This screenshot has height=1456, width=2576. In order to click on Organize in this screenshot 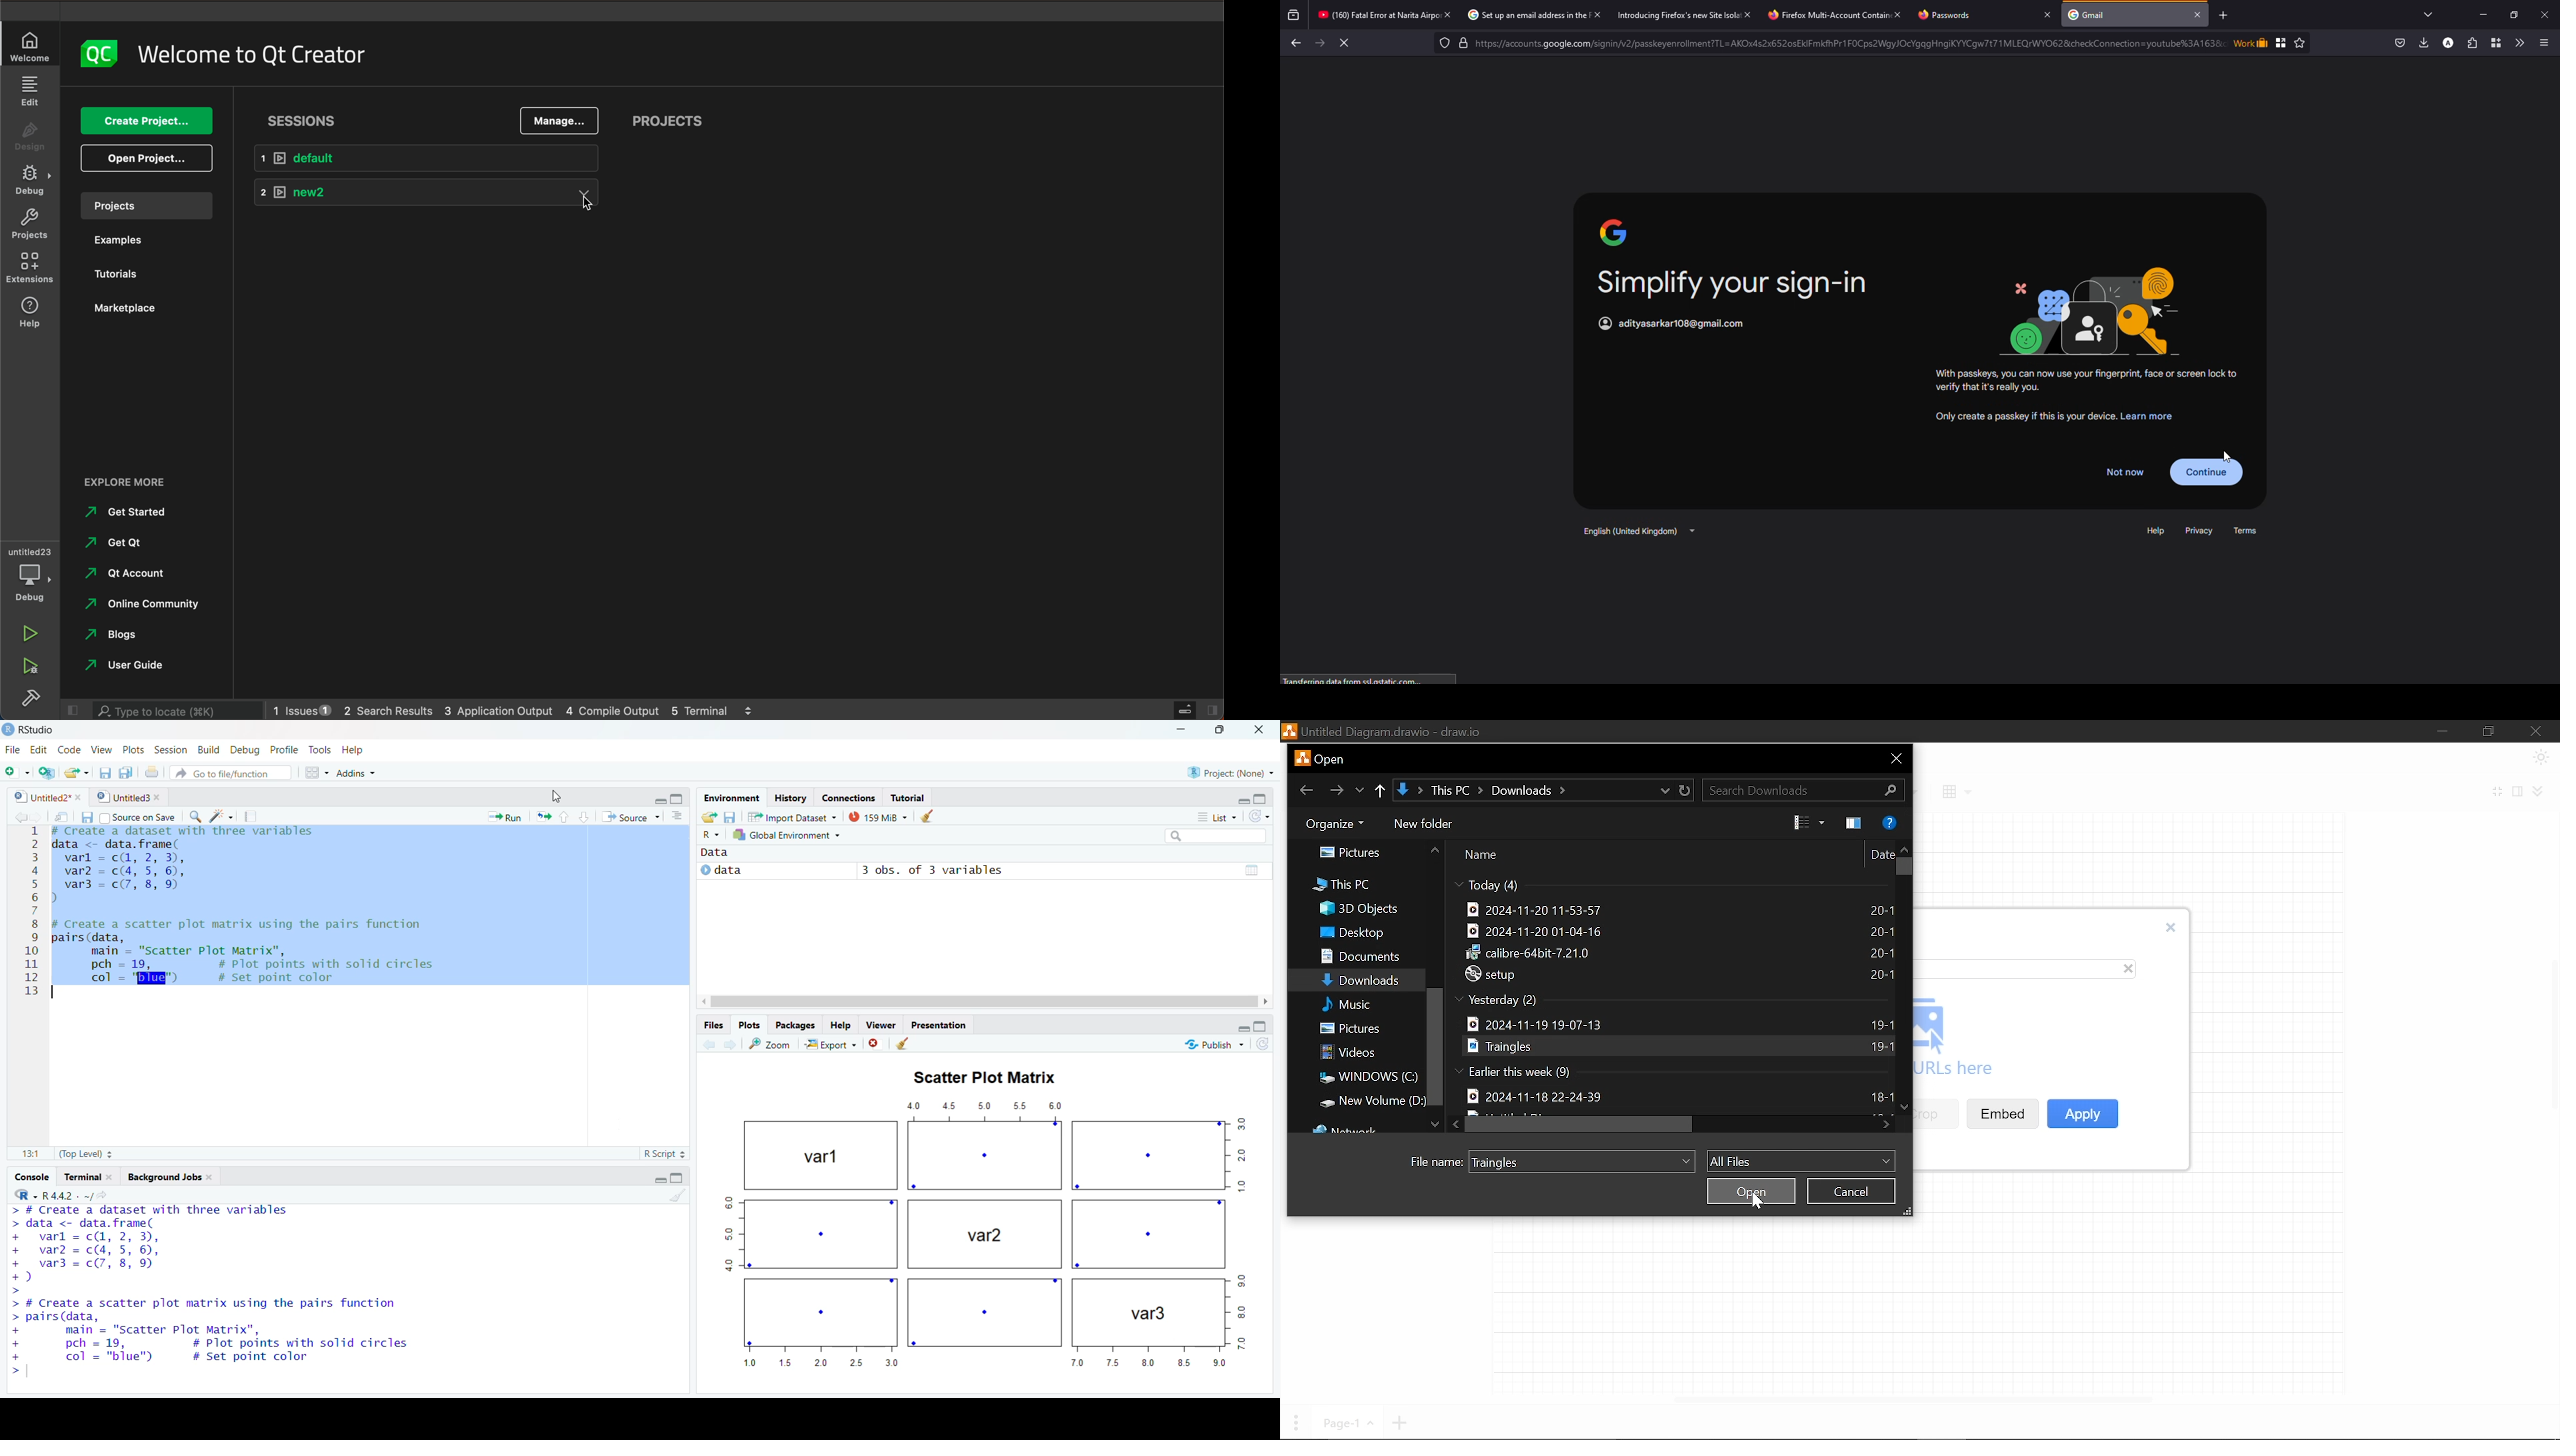, I will do `click(1336, 825)`.